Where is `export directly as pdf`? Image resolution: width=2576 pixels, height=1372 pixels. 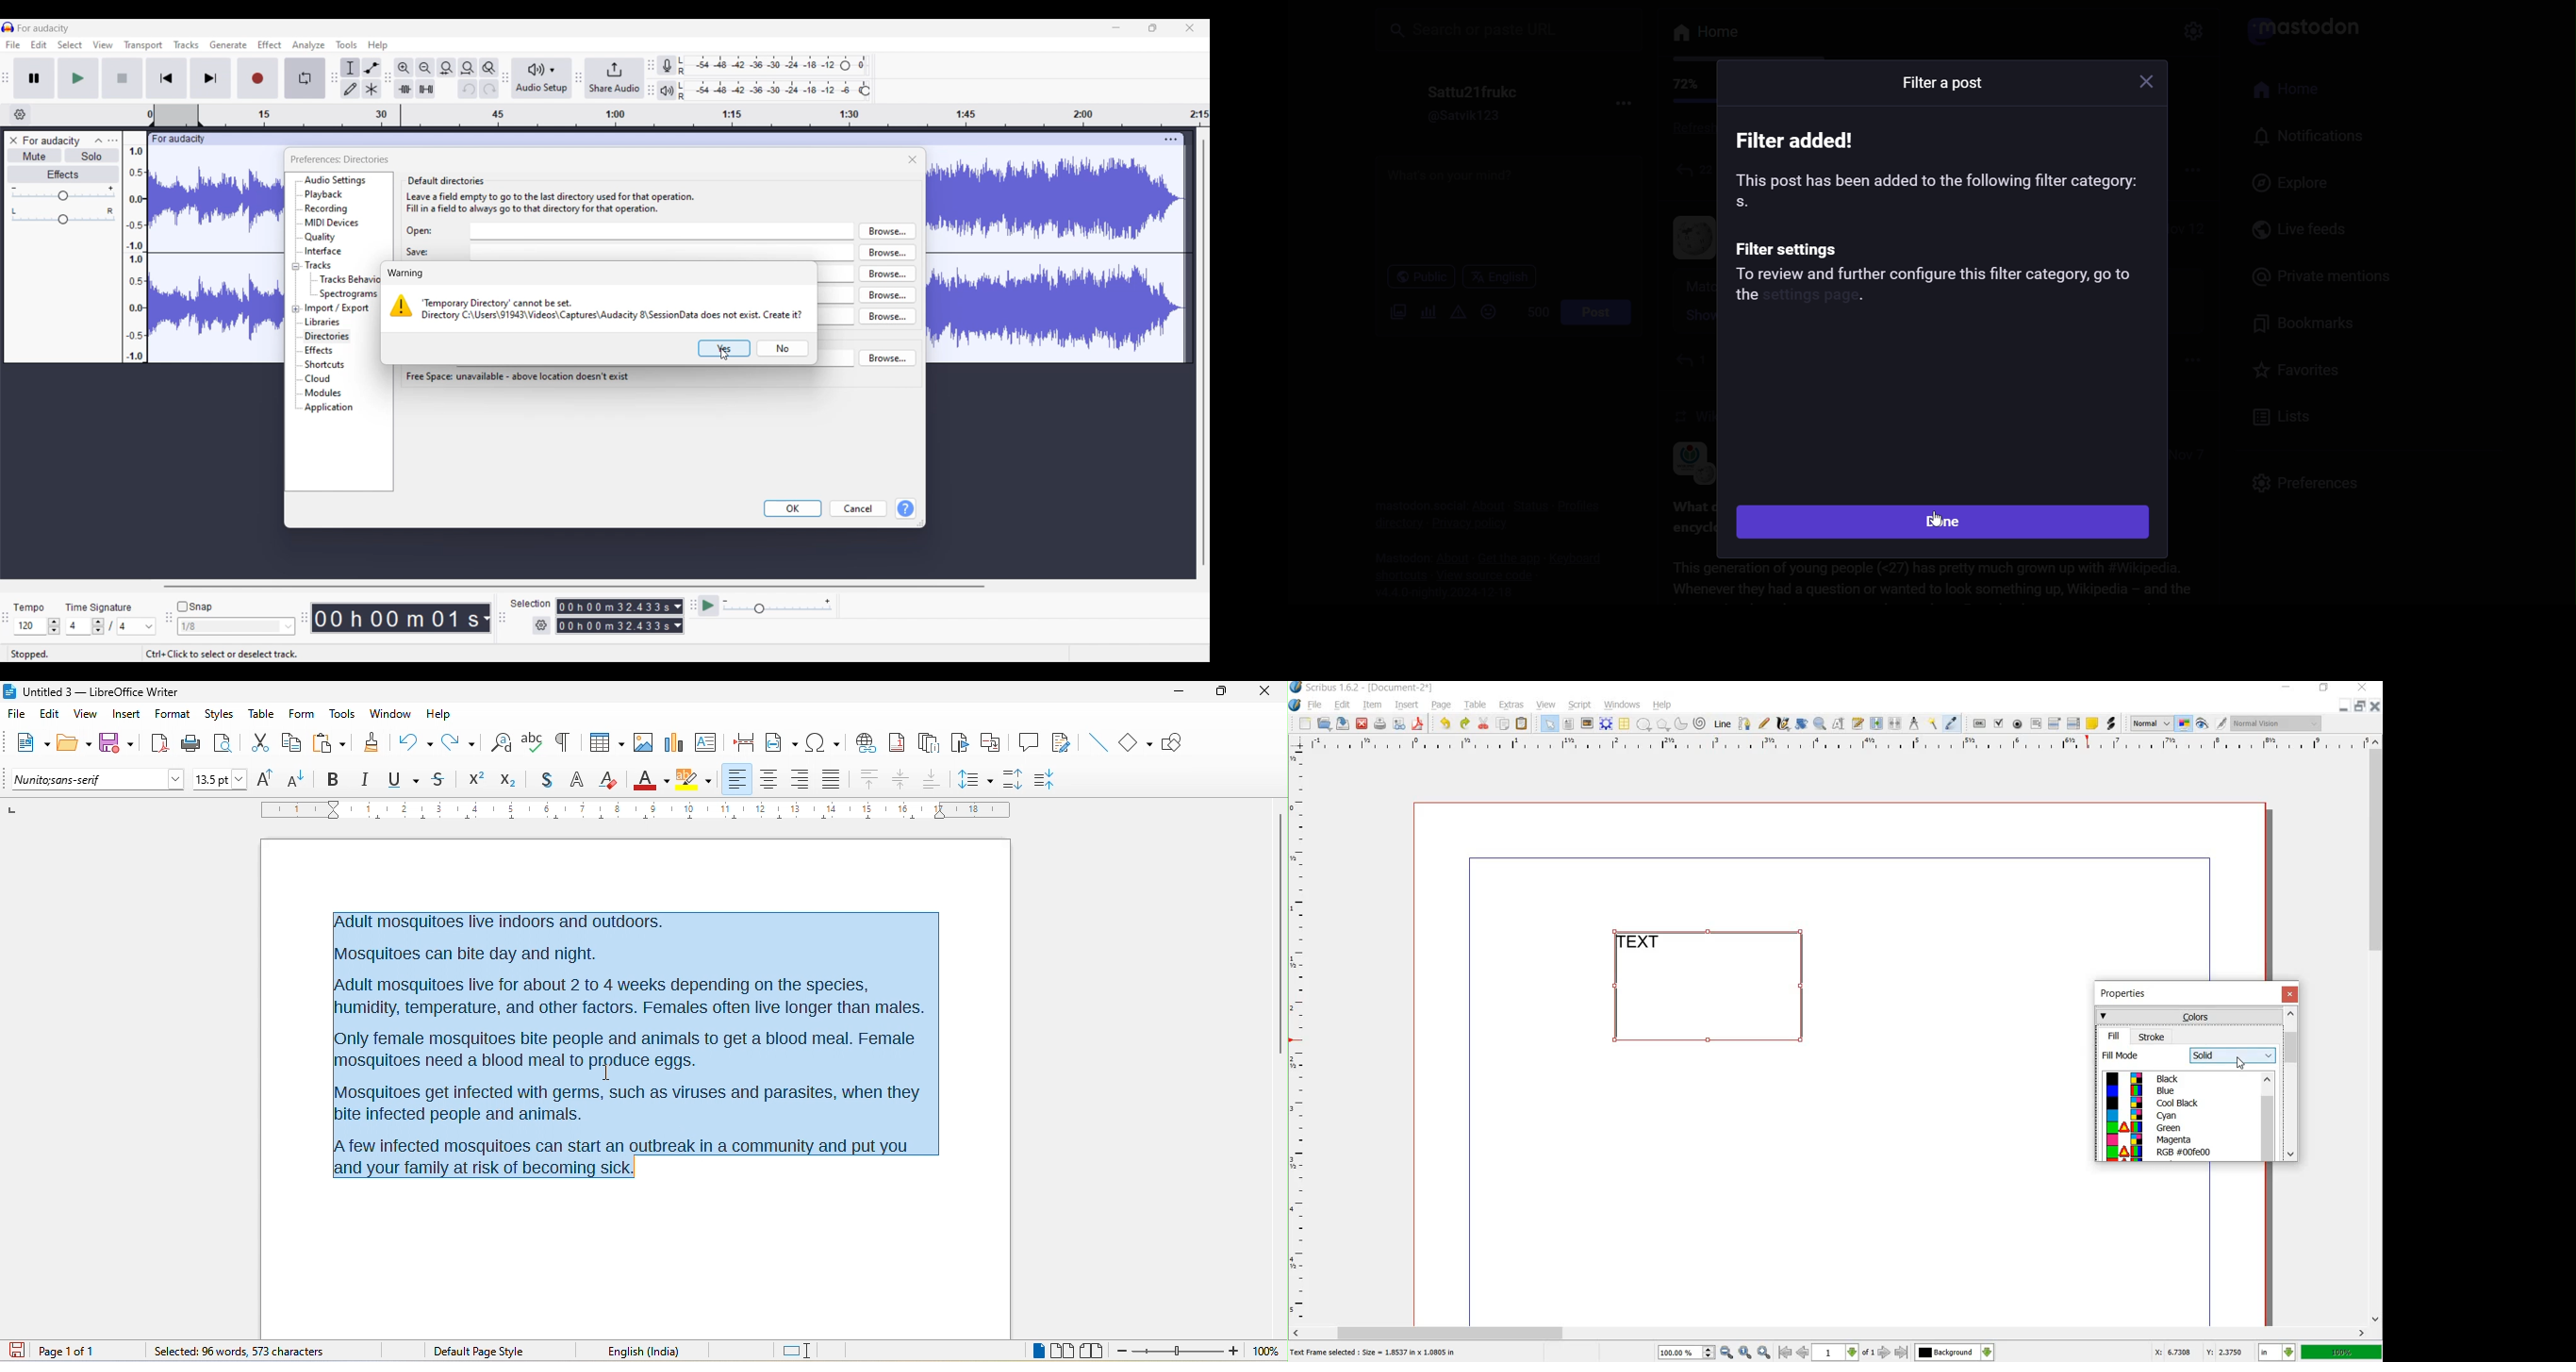 export directly as pdf is located at coordinates (158, 743).